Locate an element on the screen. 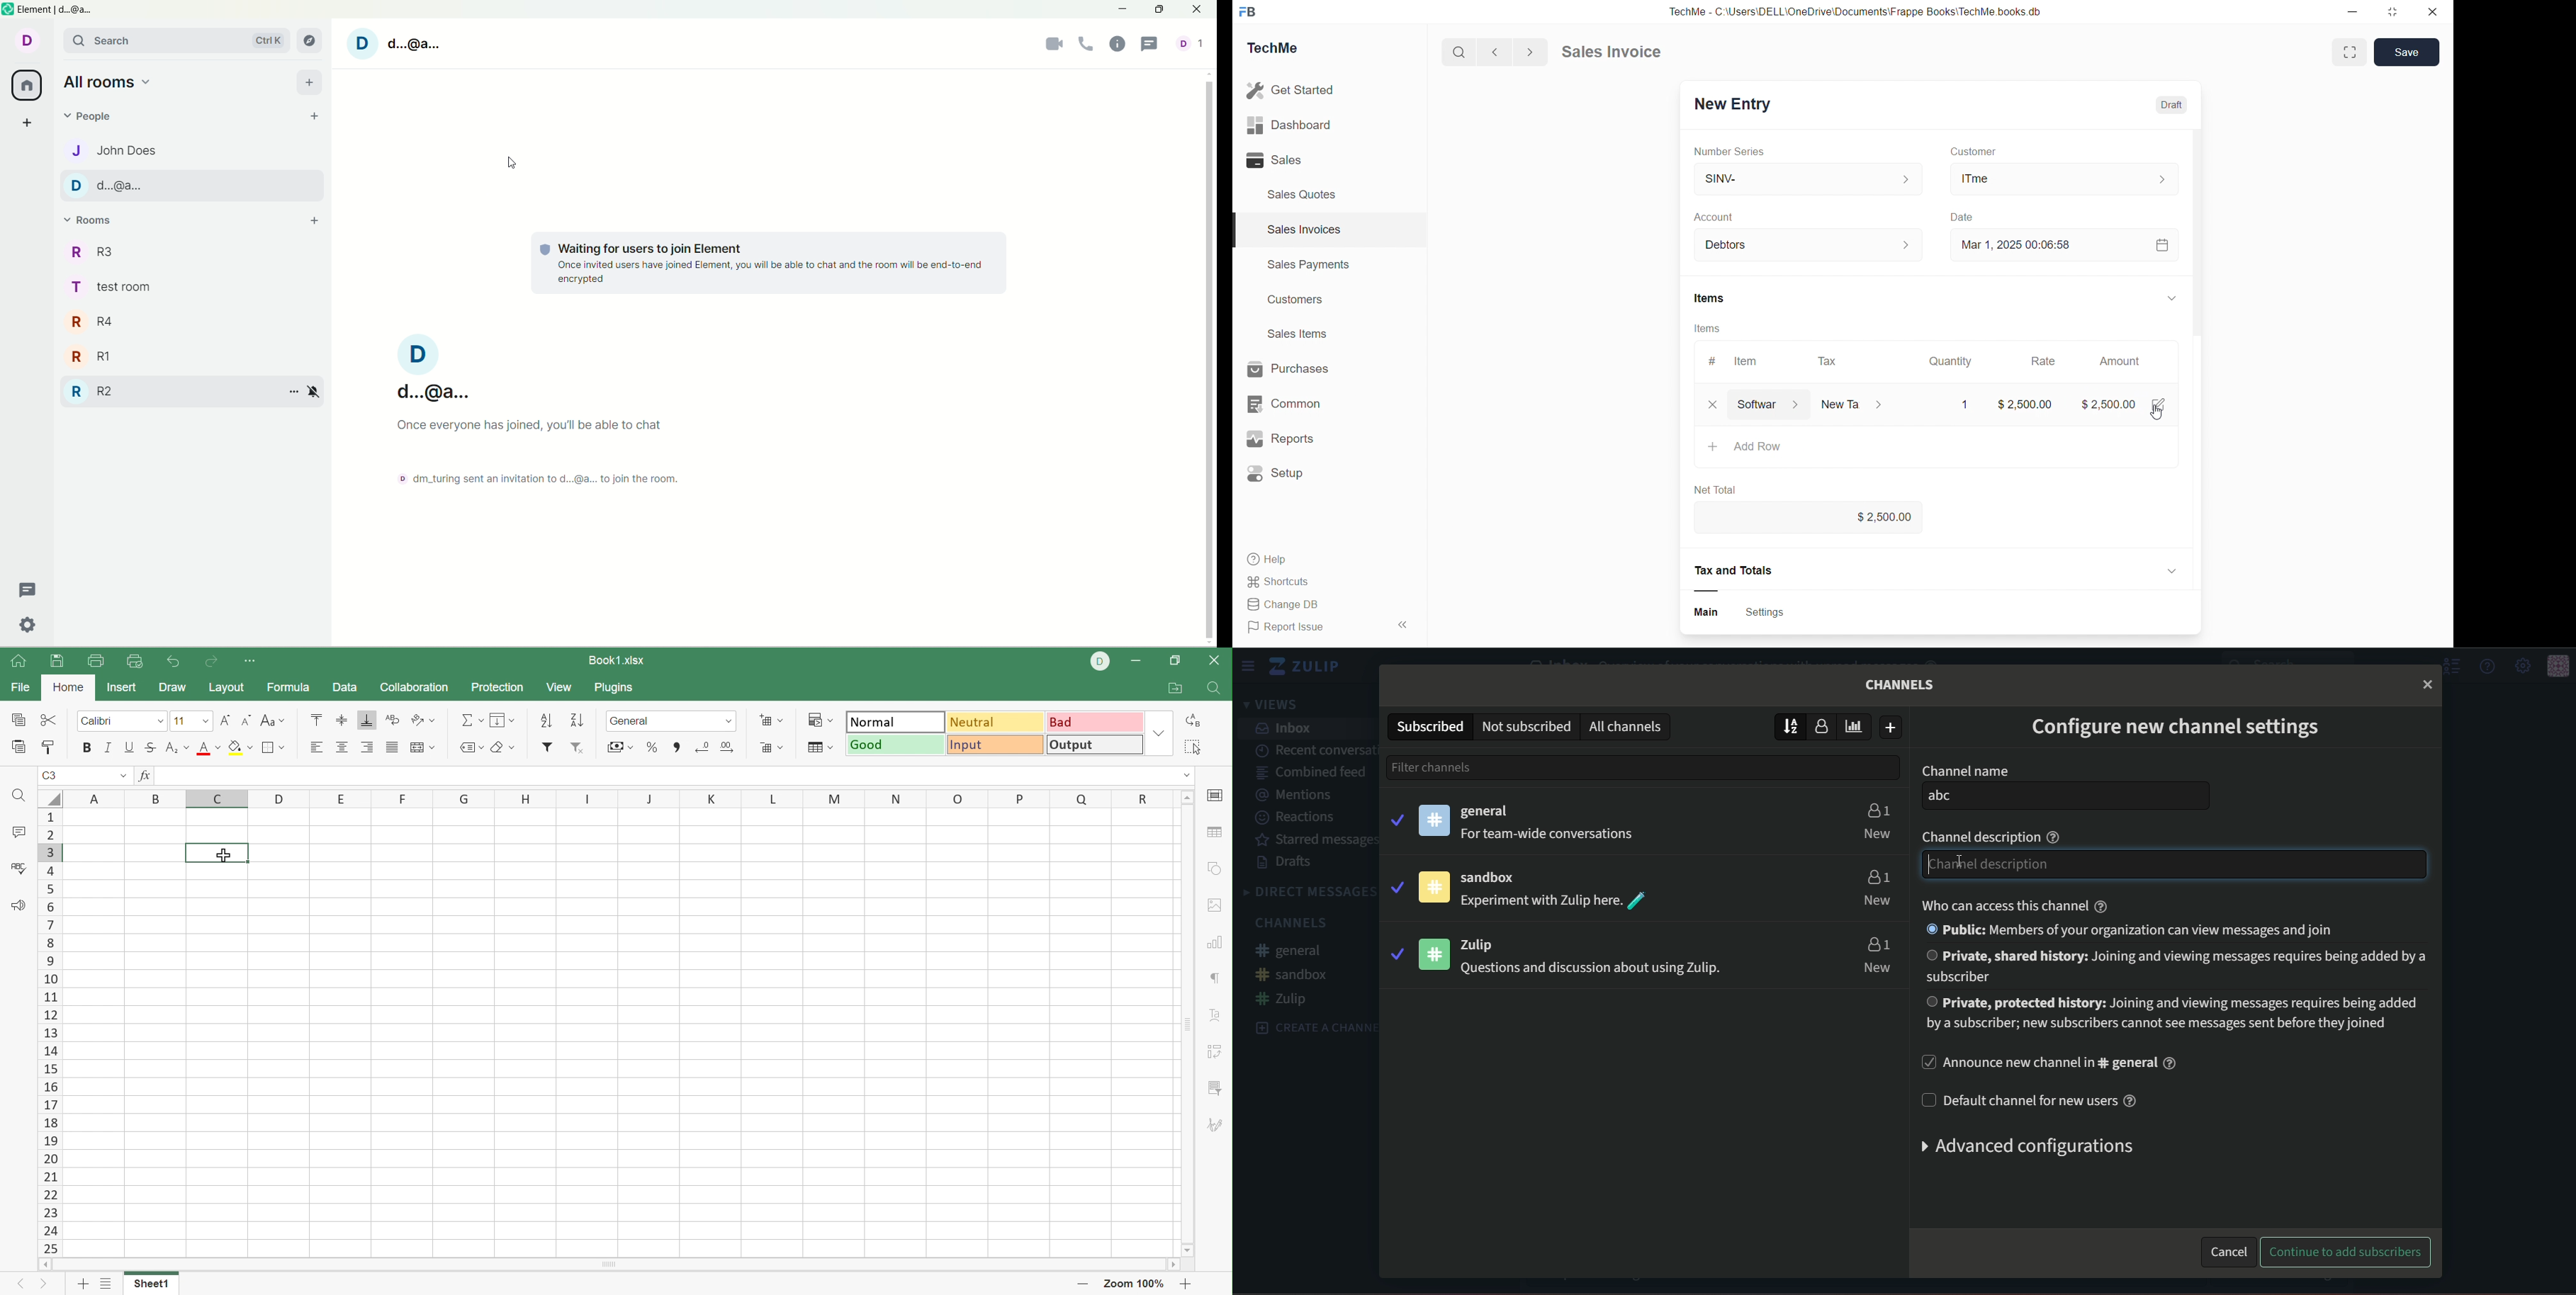 The height and width of the screenshot is (1316, 2576). Next is located at coordinates (45, 1283).